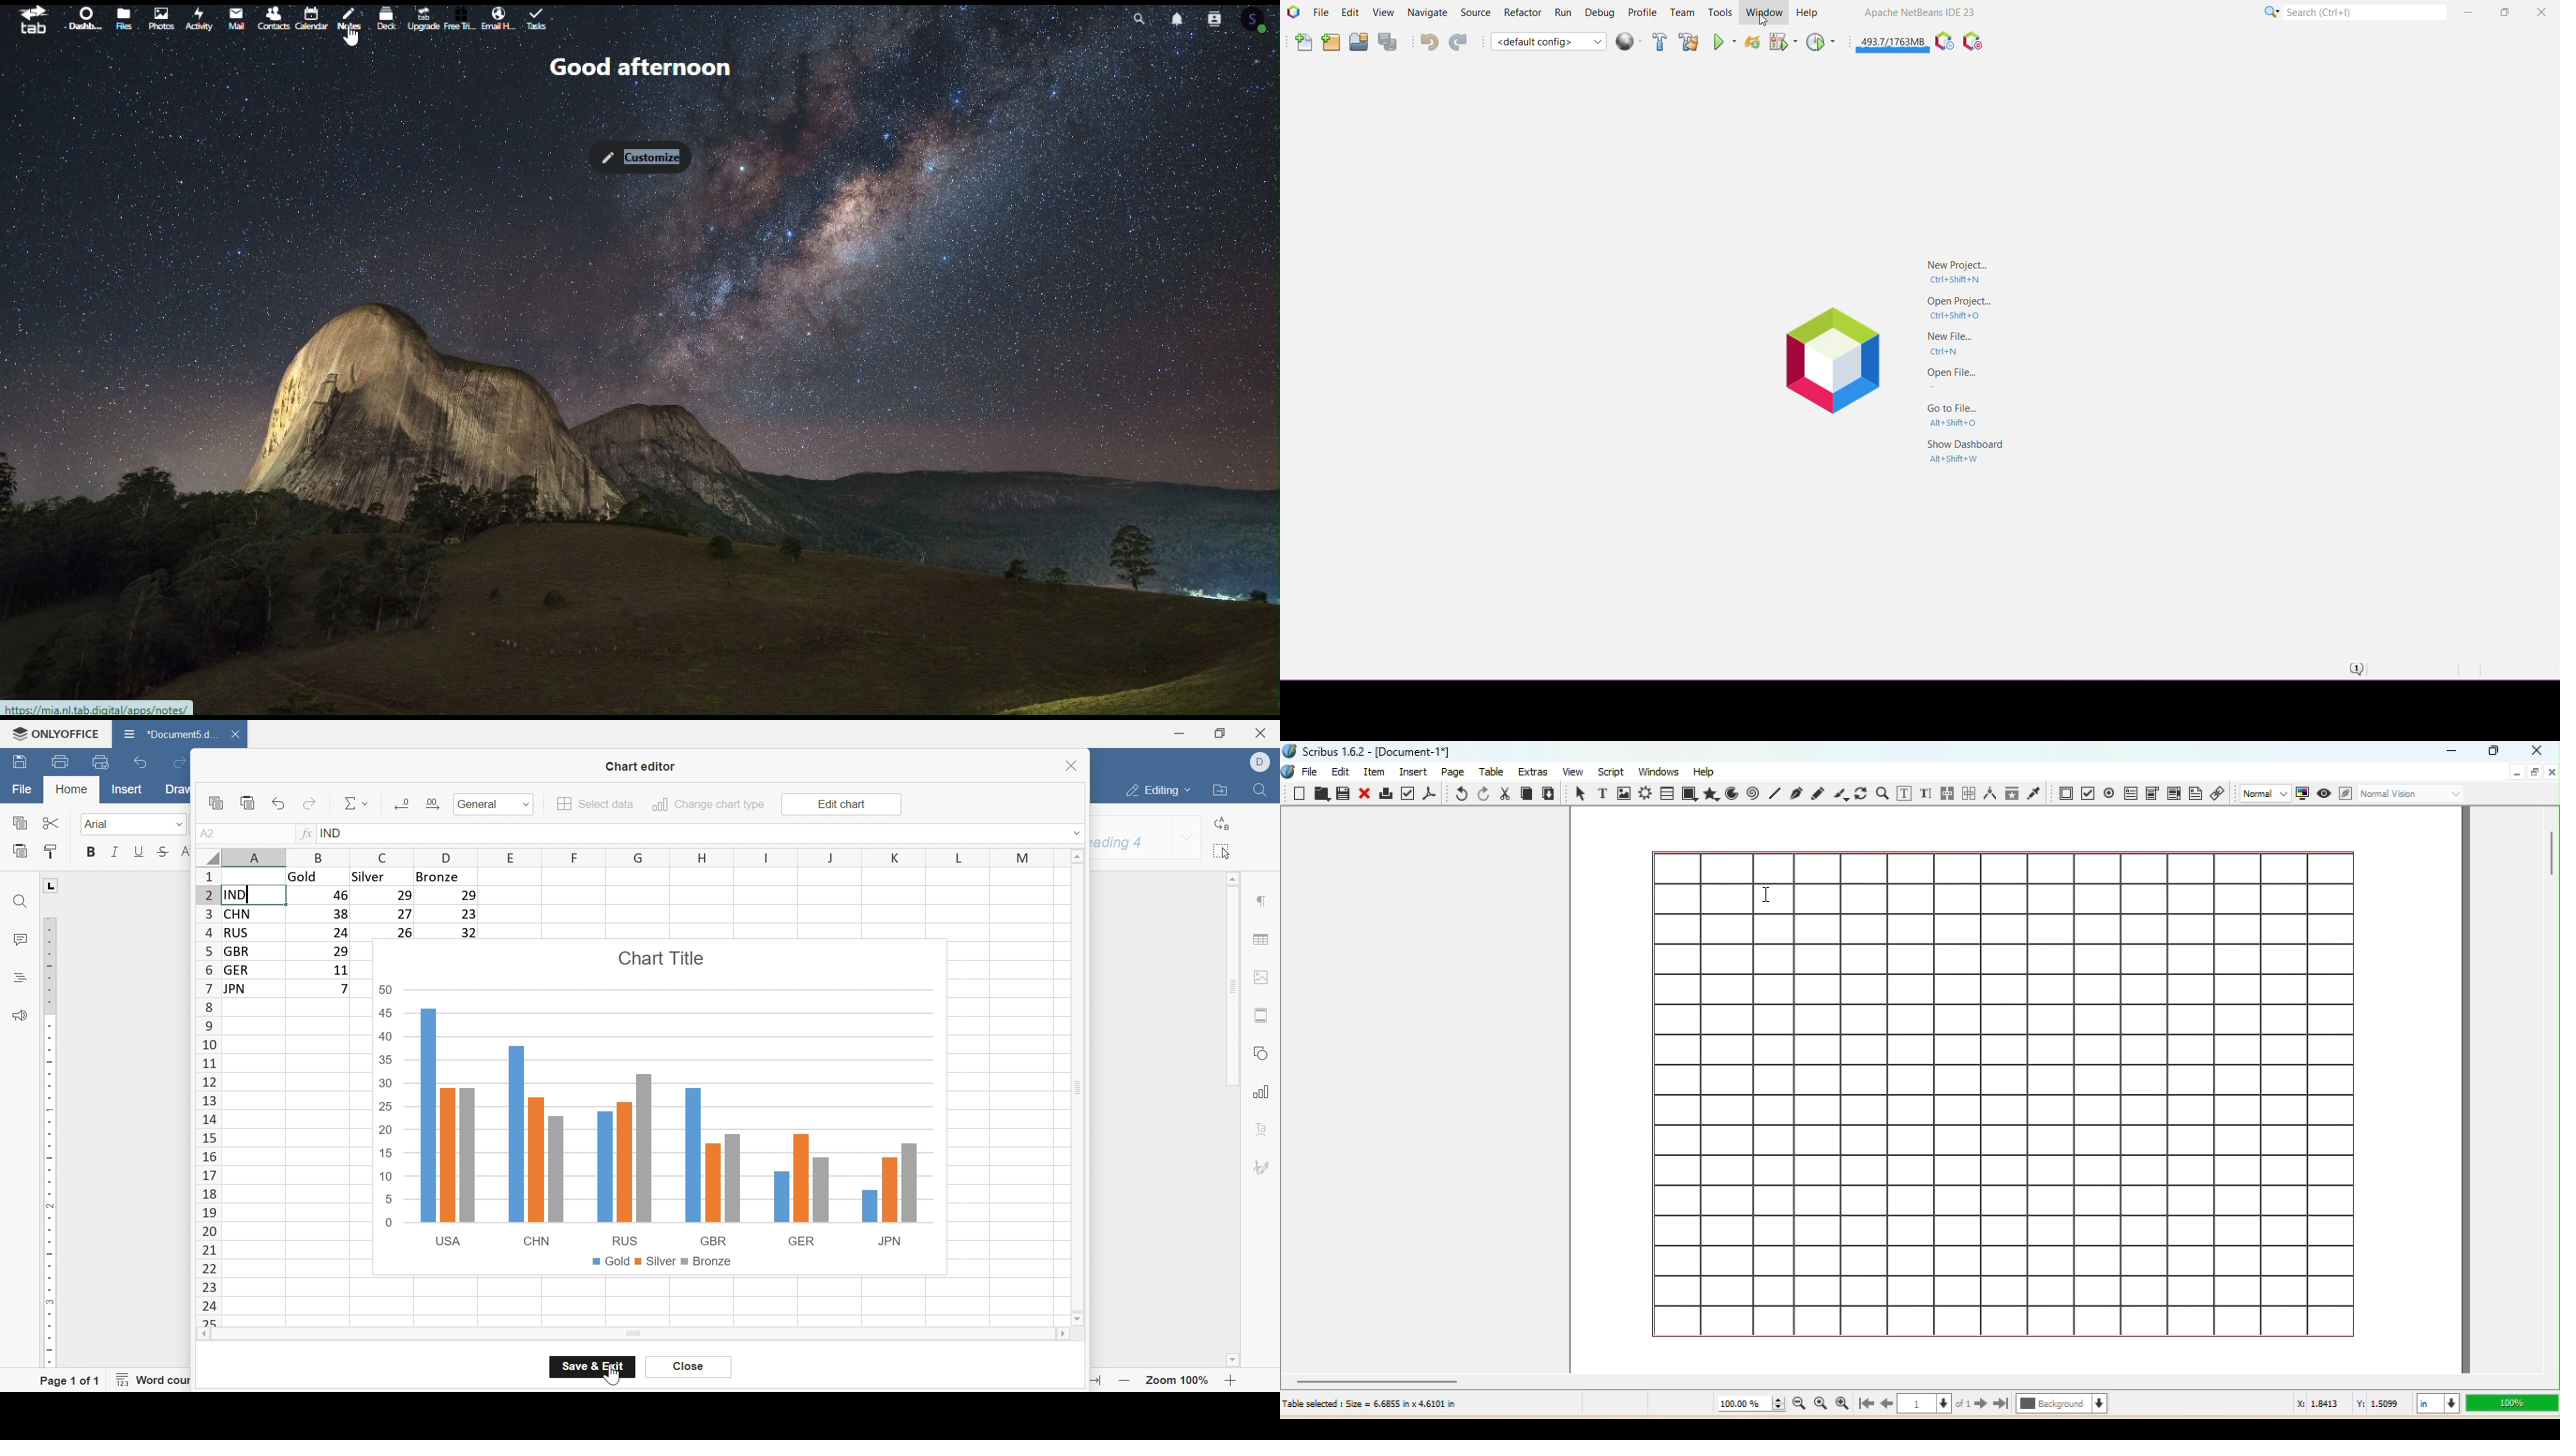  What do you see at coordinates (423, 902) in the screenshot?
I see `Table` at bounding box center [423, 902].